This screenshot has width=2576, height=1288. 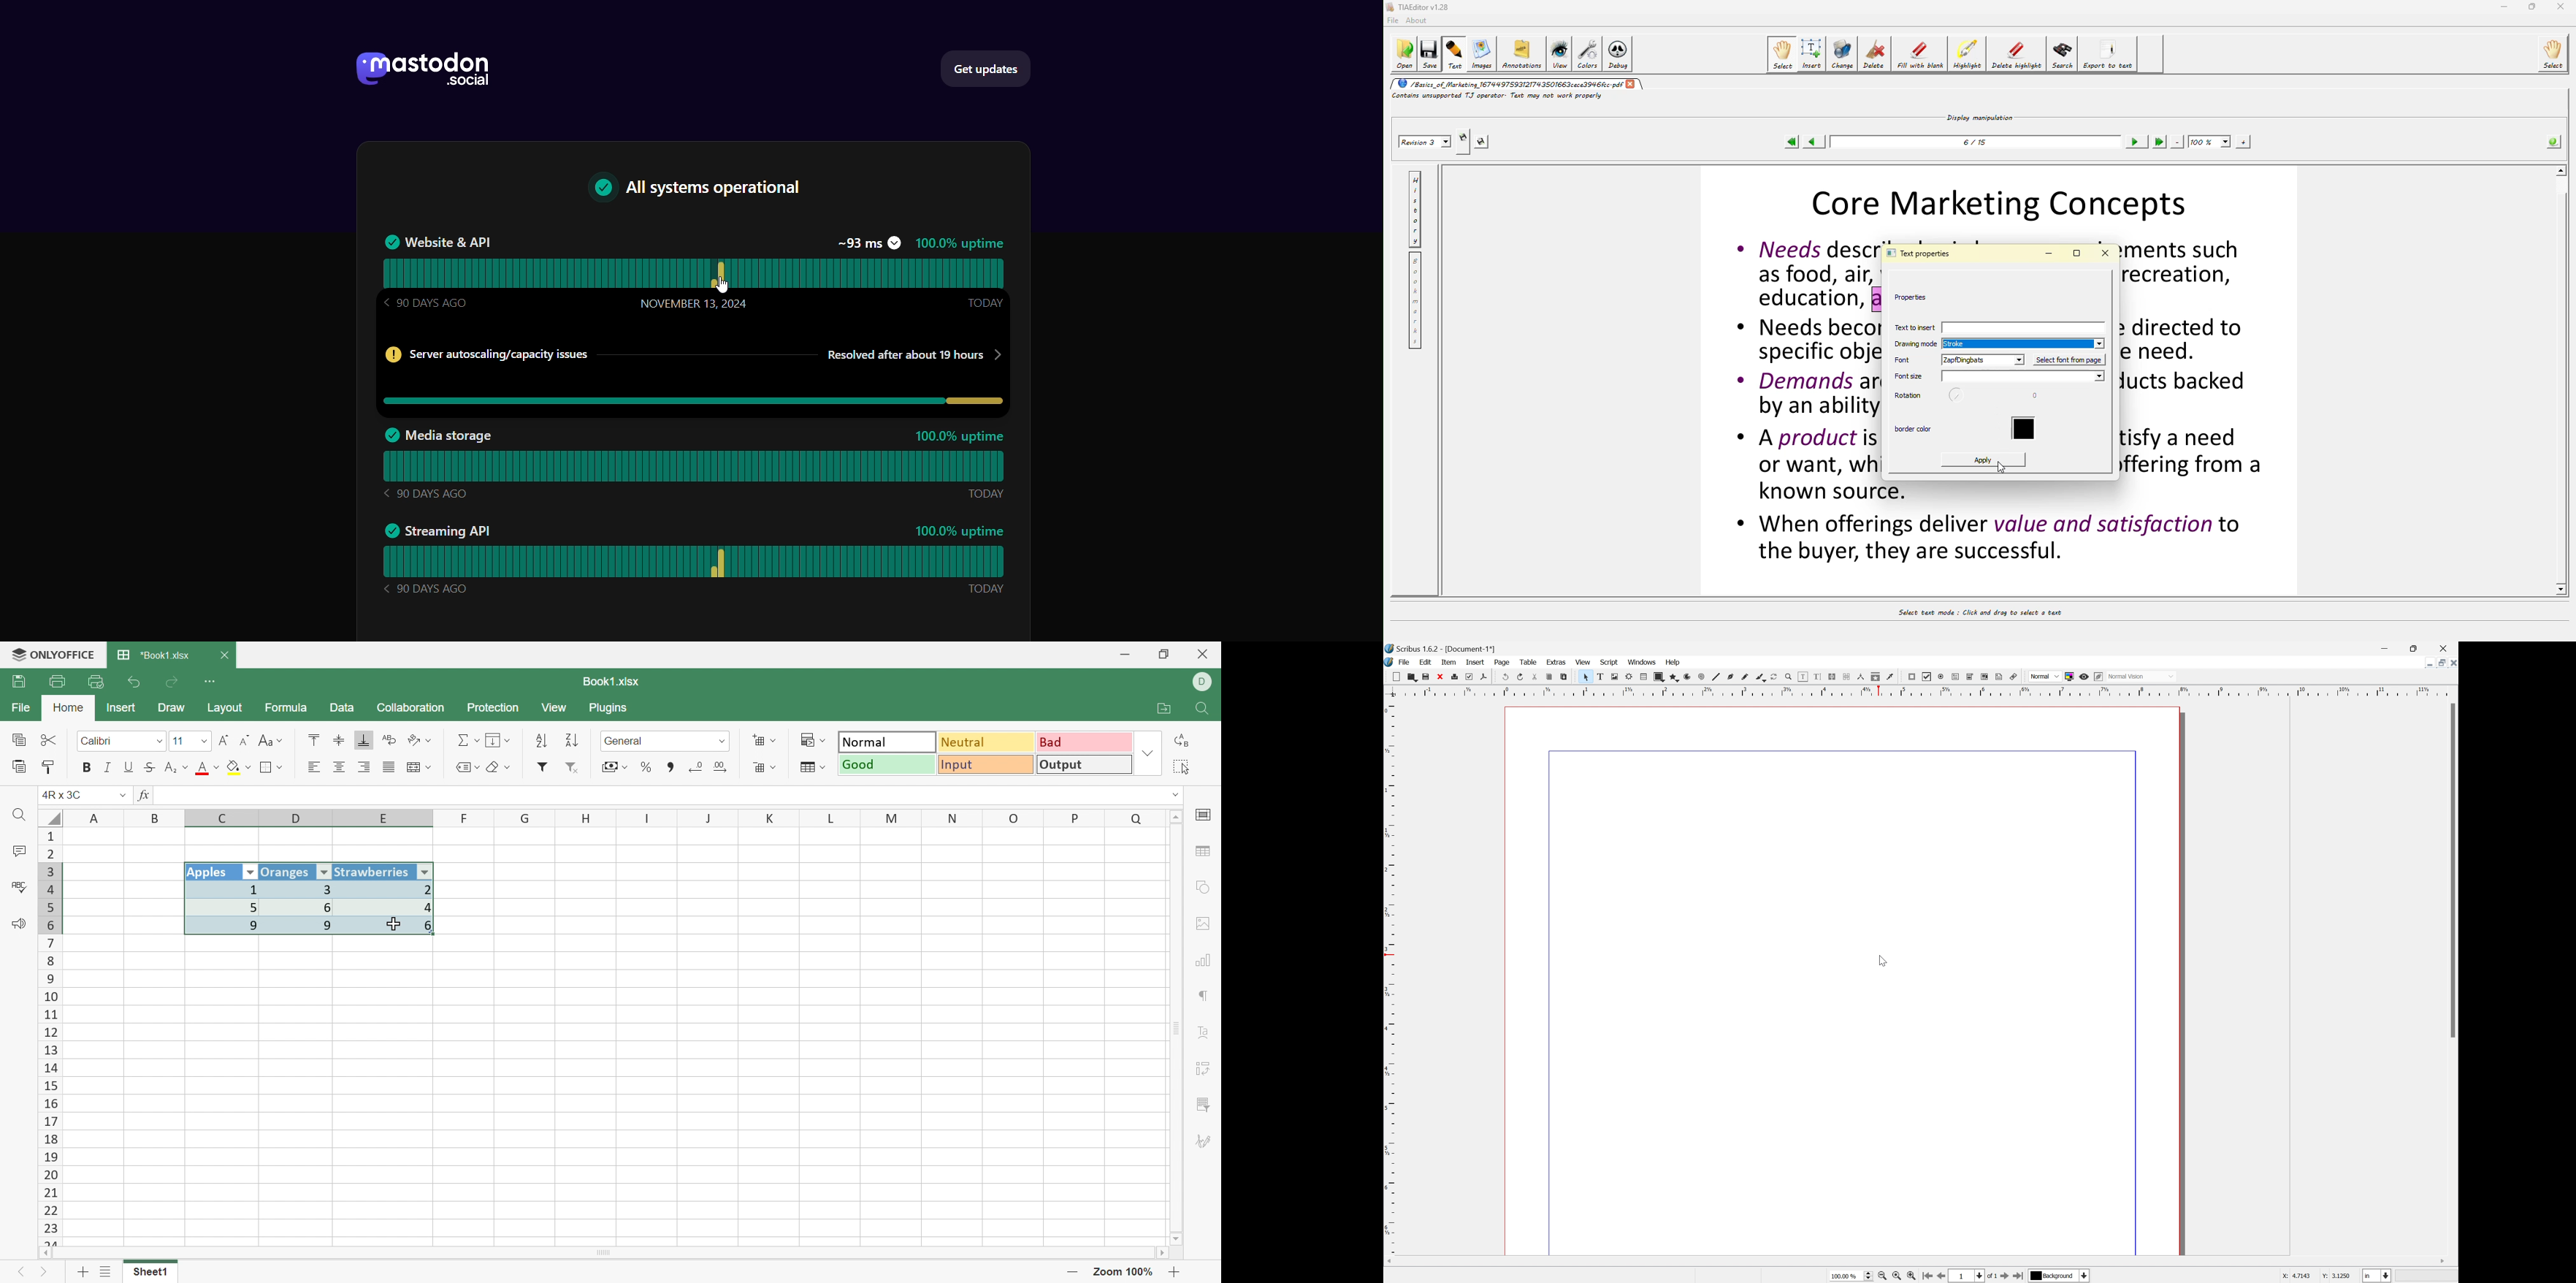 What do you see at coordinates (285, 710) in the screenshot?
I see `Formula` at bounding box center [285, 710].